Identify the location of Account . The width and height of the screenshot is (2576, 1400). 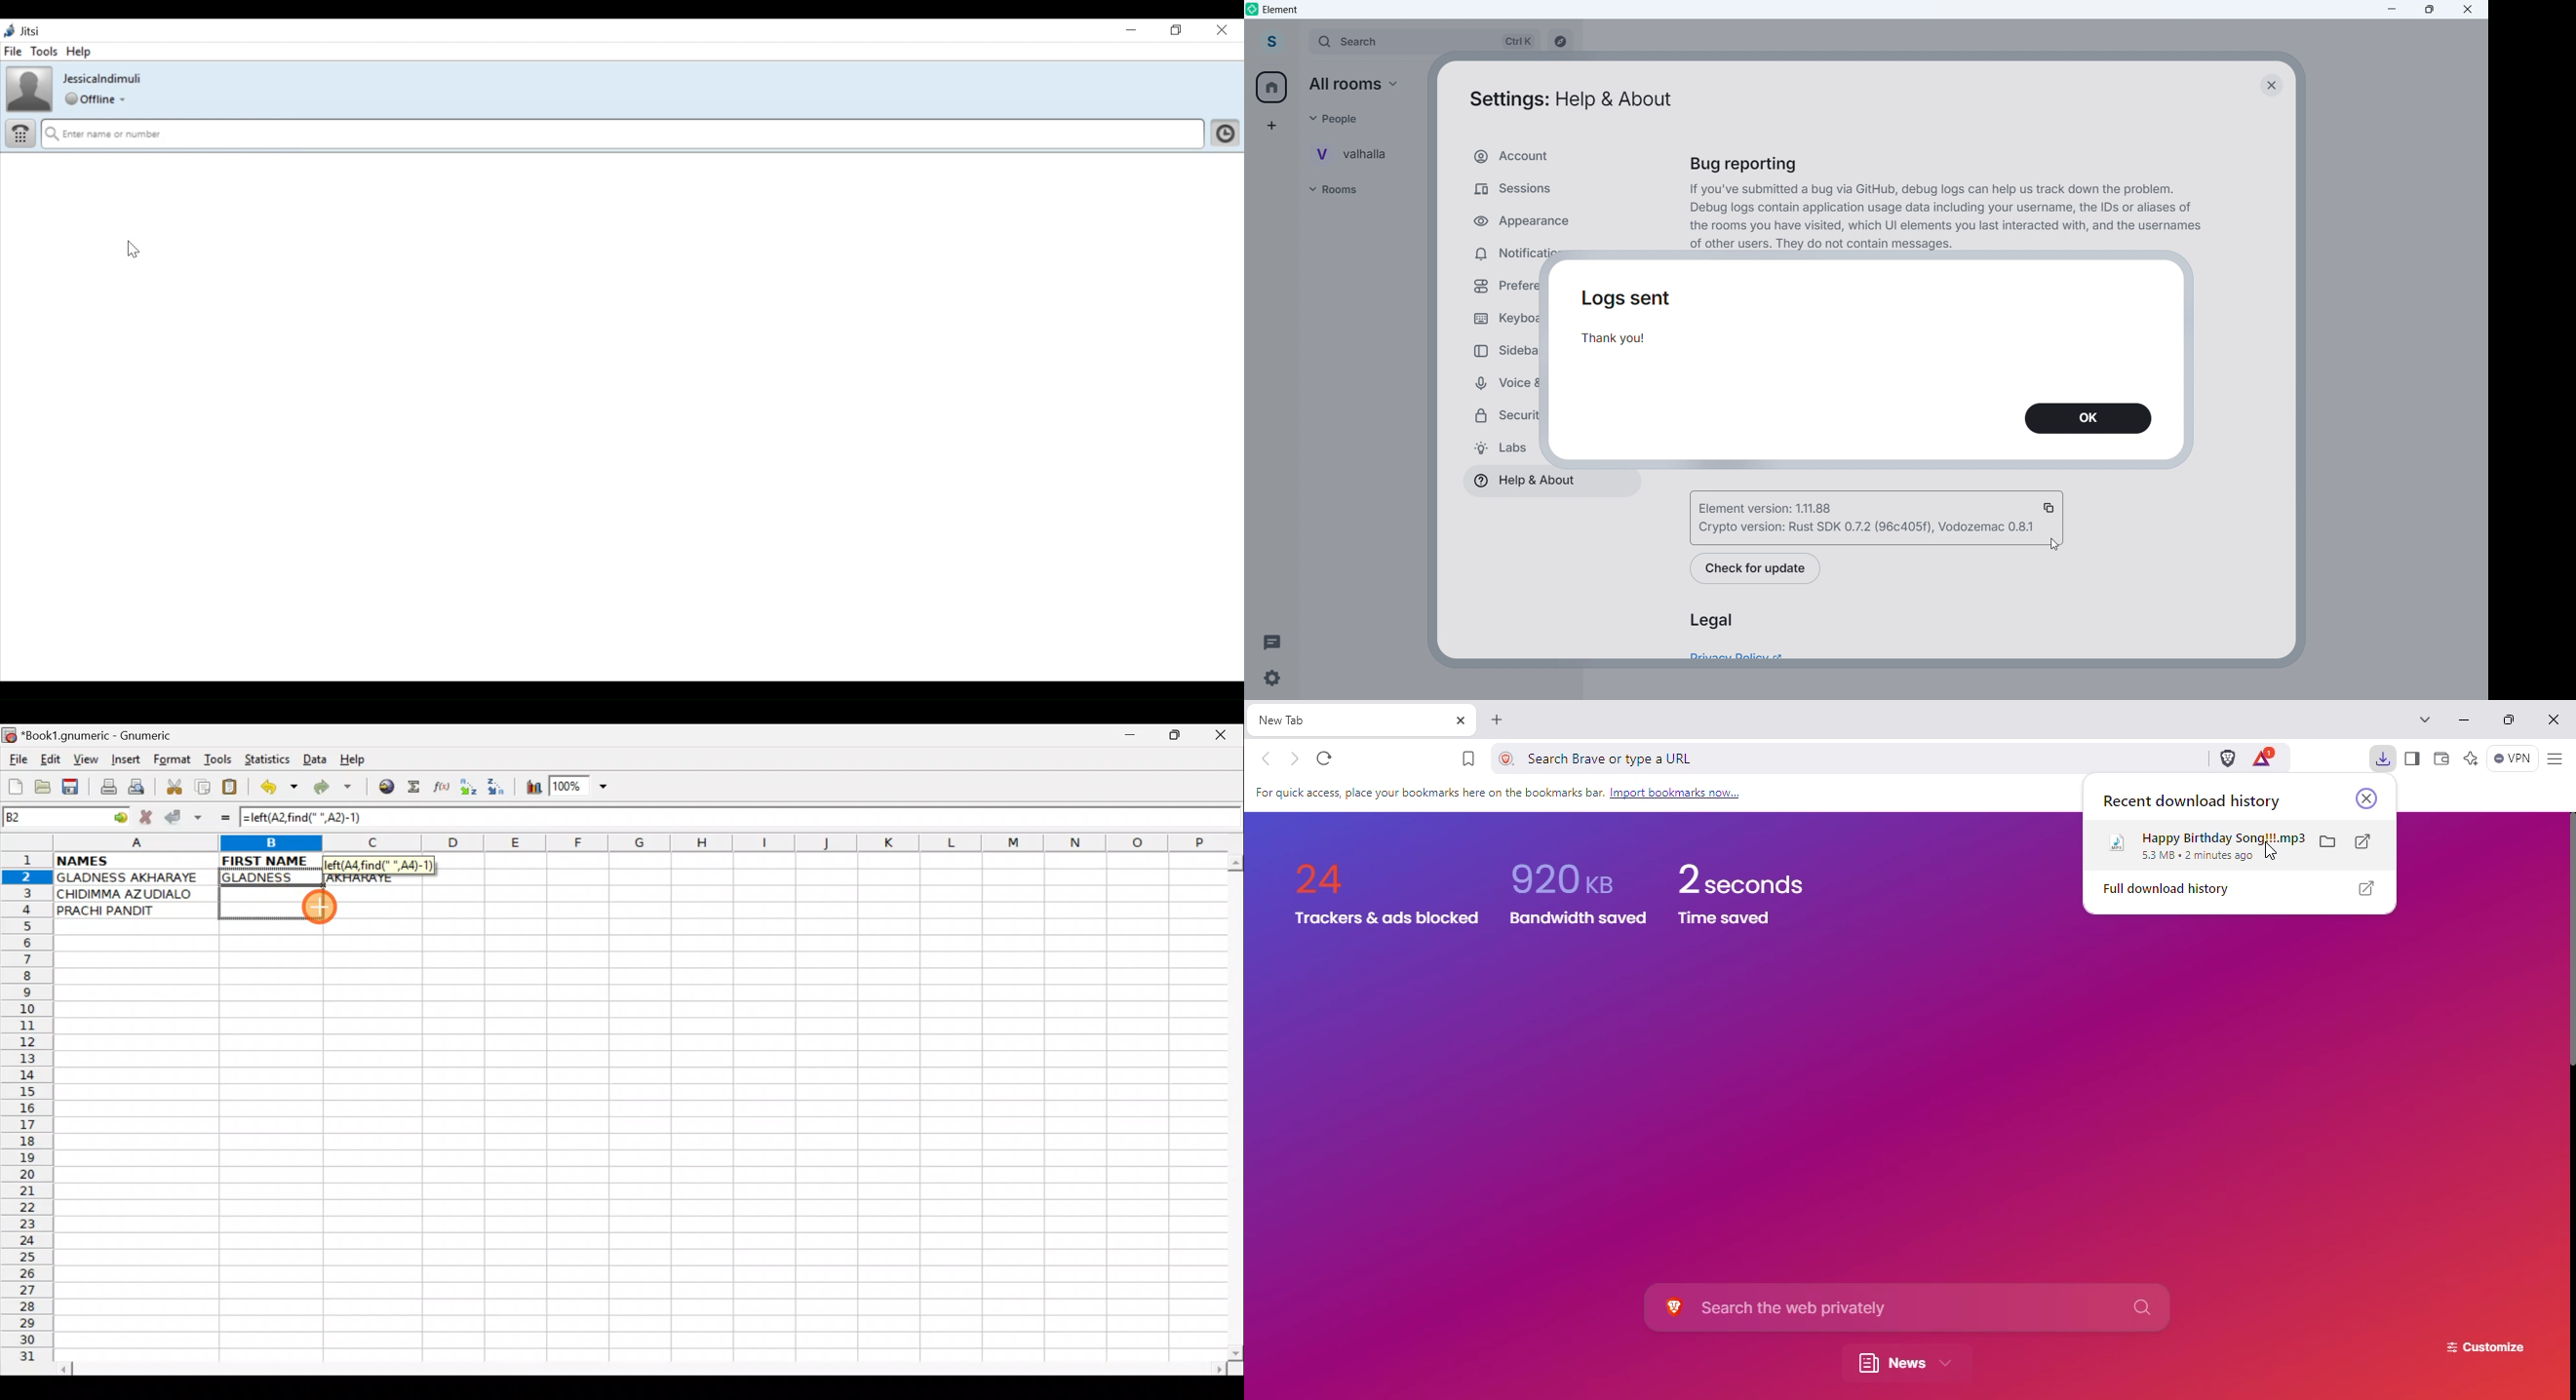
(1271, 42).